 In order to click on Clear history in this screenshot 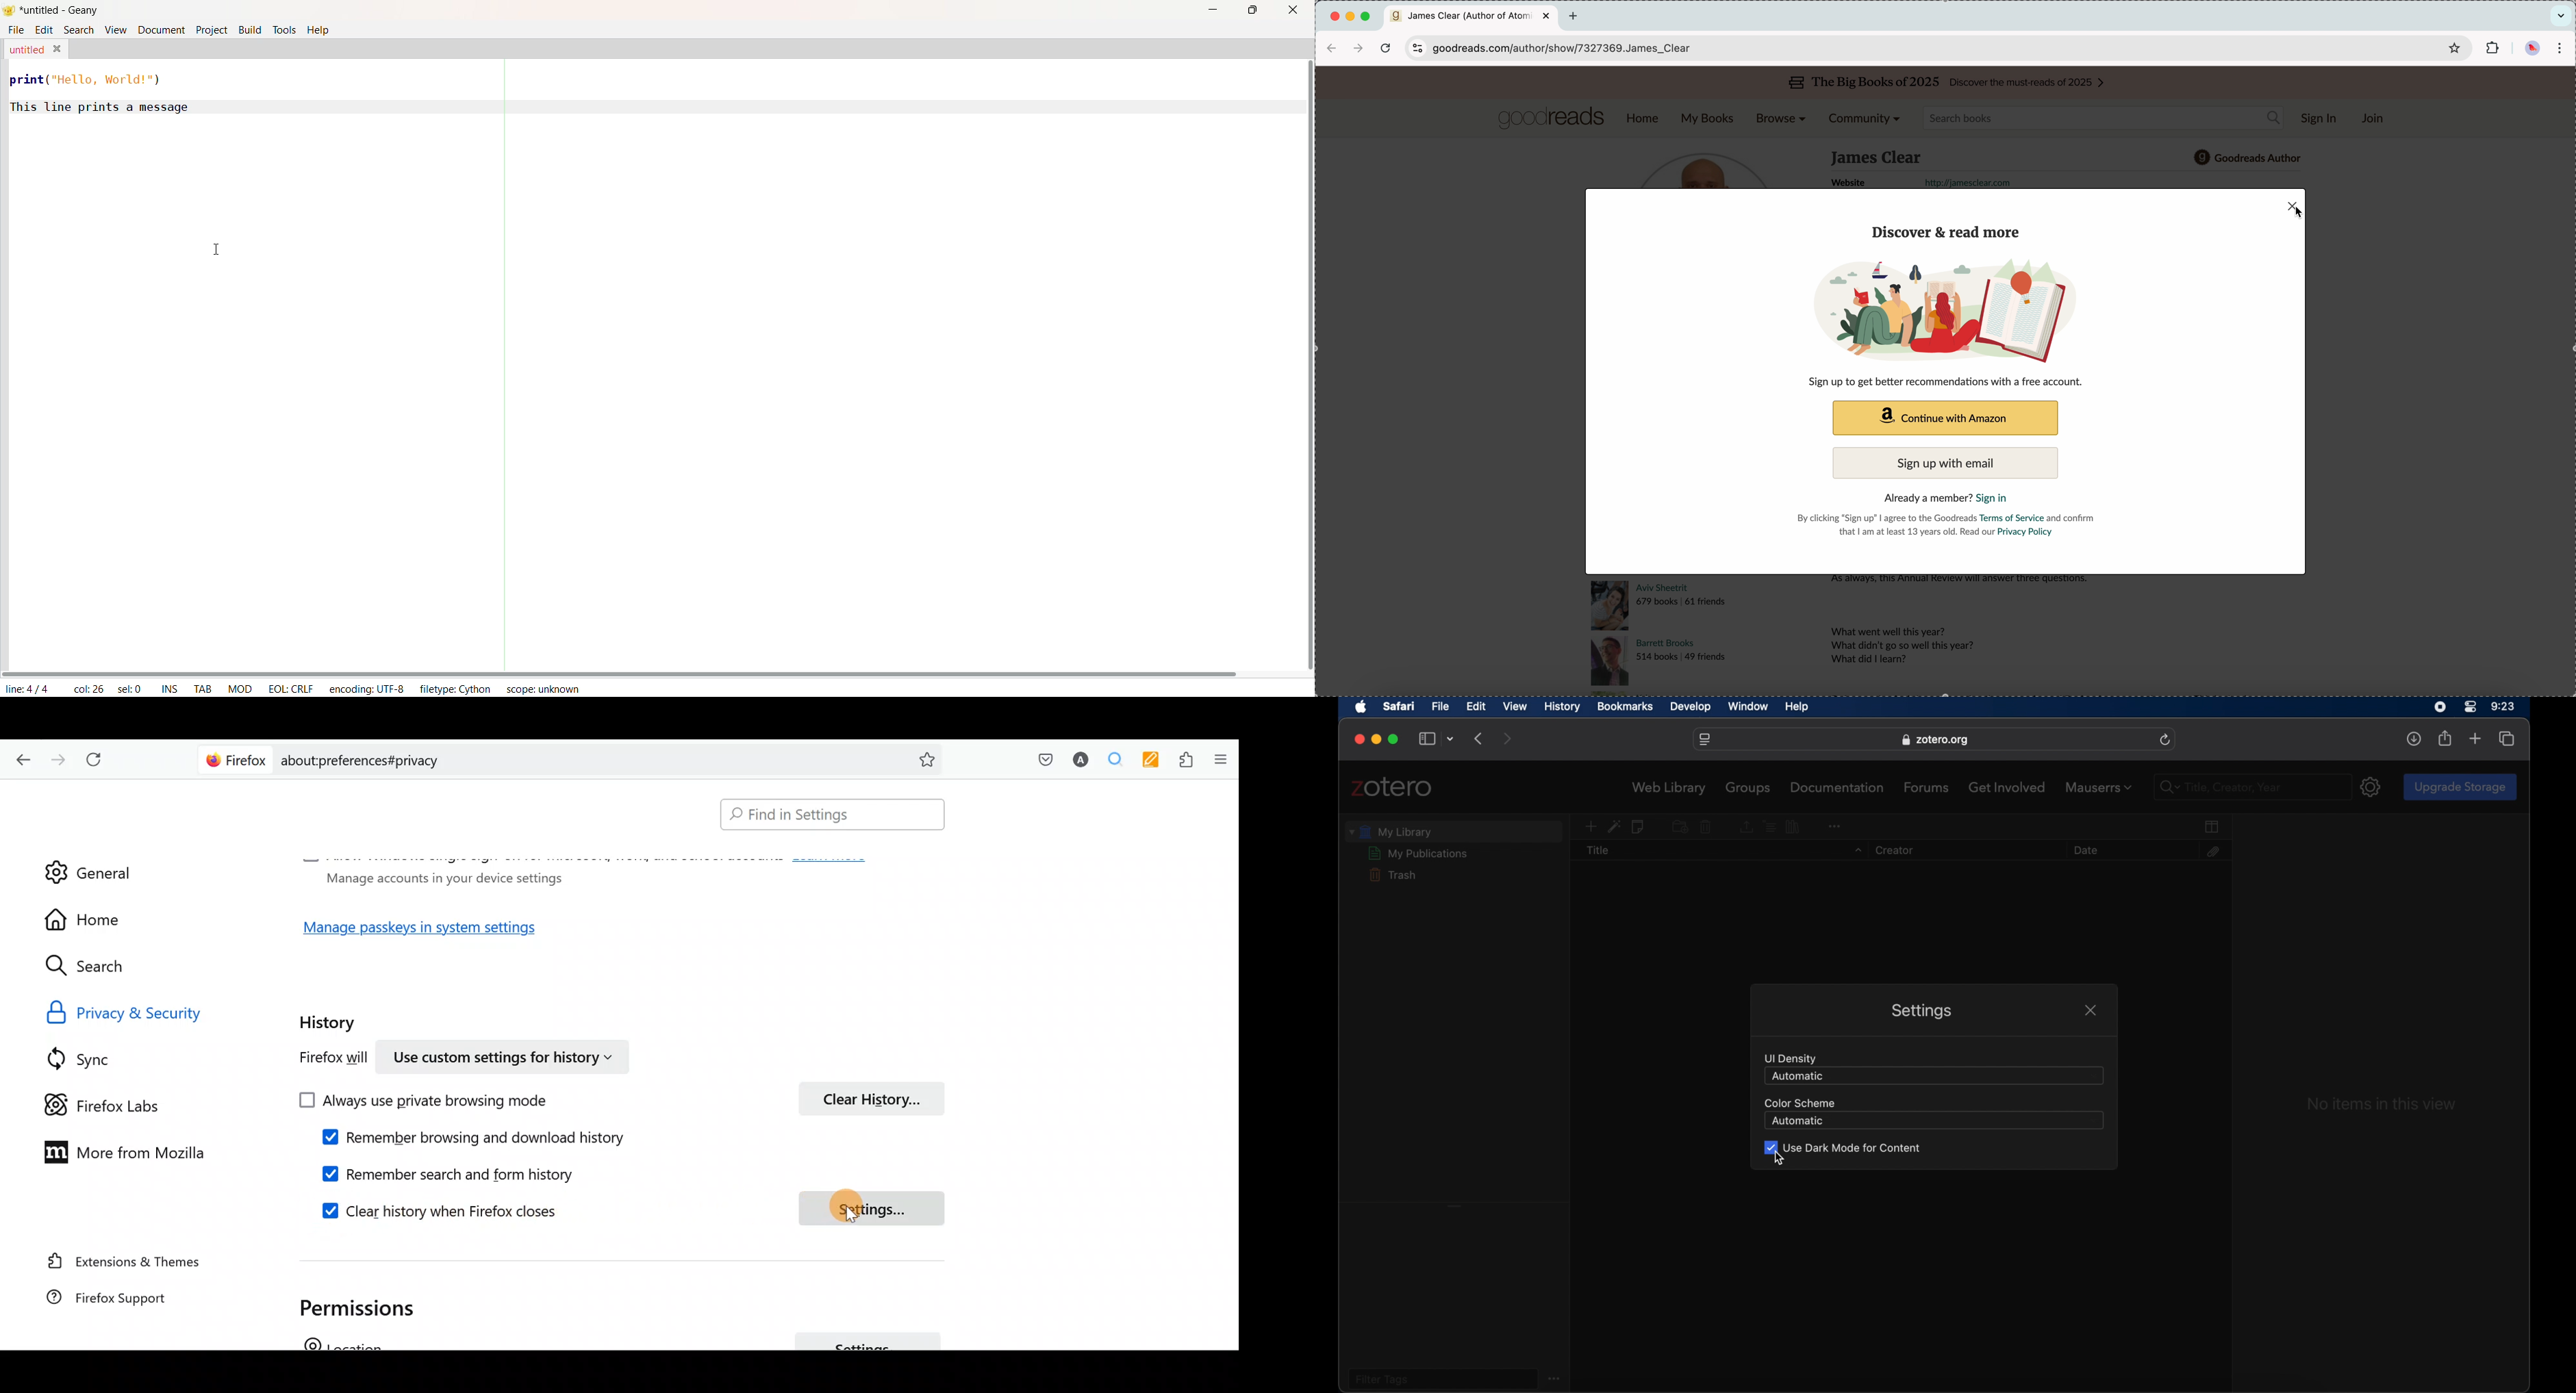, I will do `click(878, 1098)`.